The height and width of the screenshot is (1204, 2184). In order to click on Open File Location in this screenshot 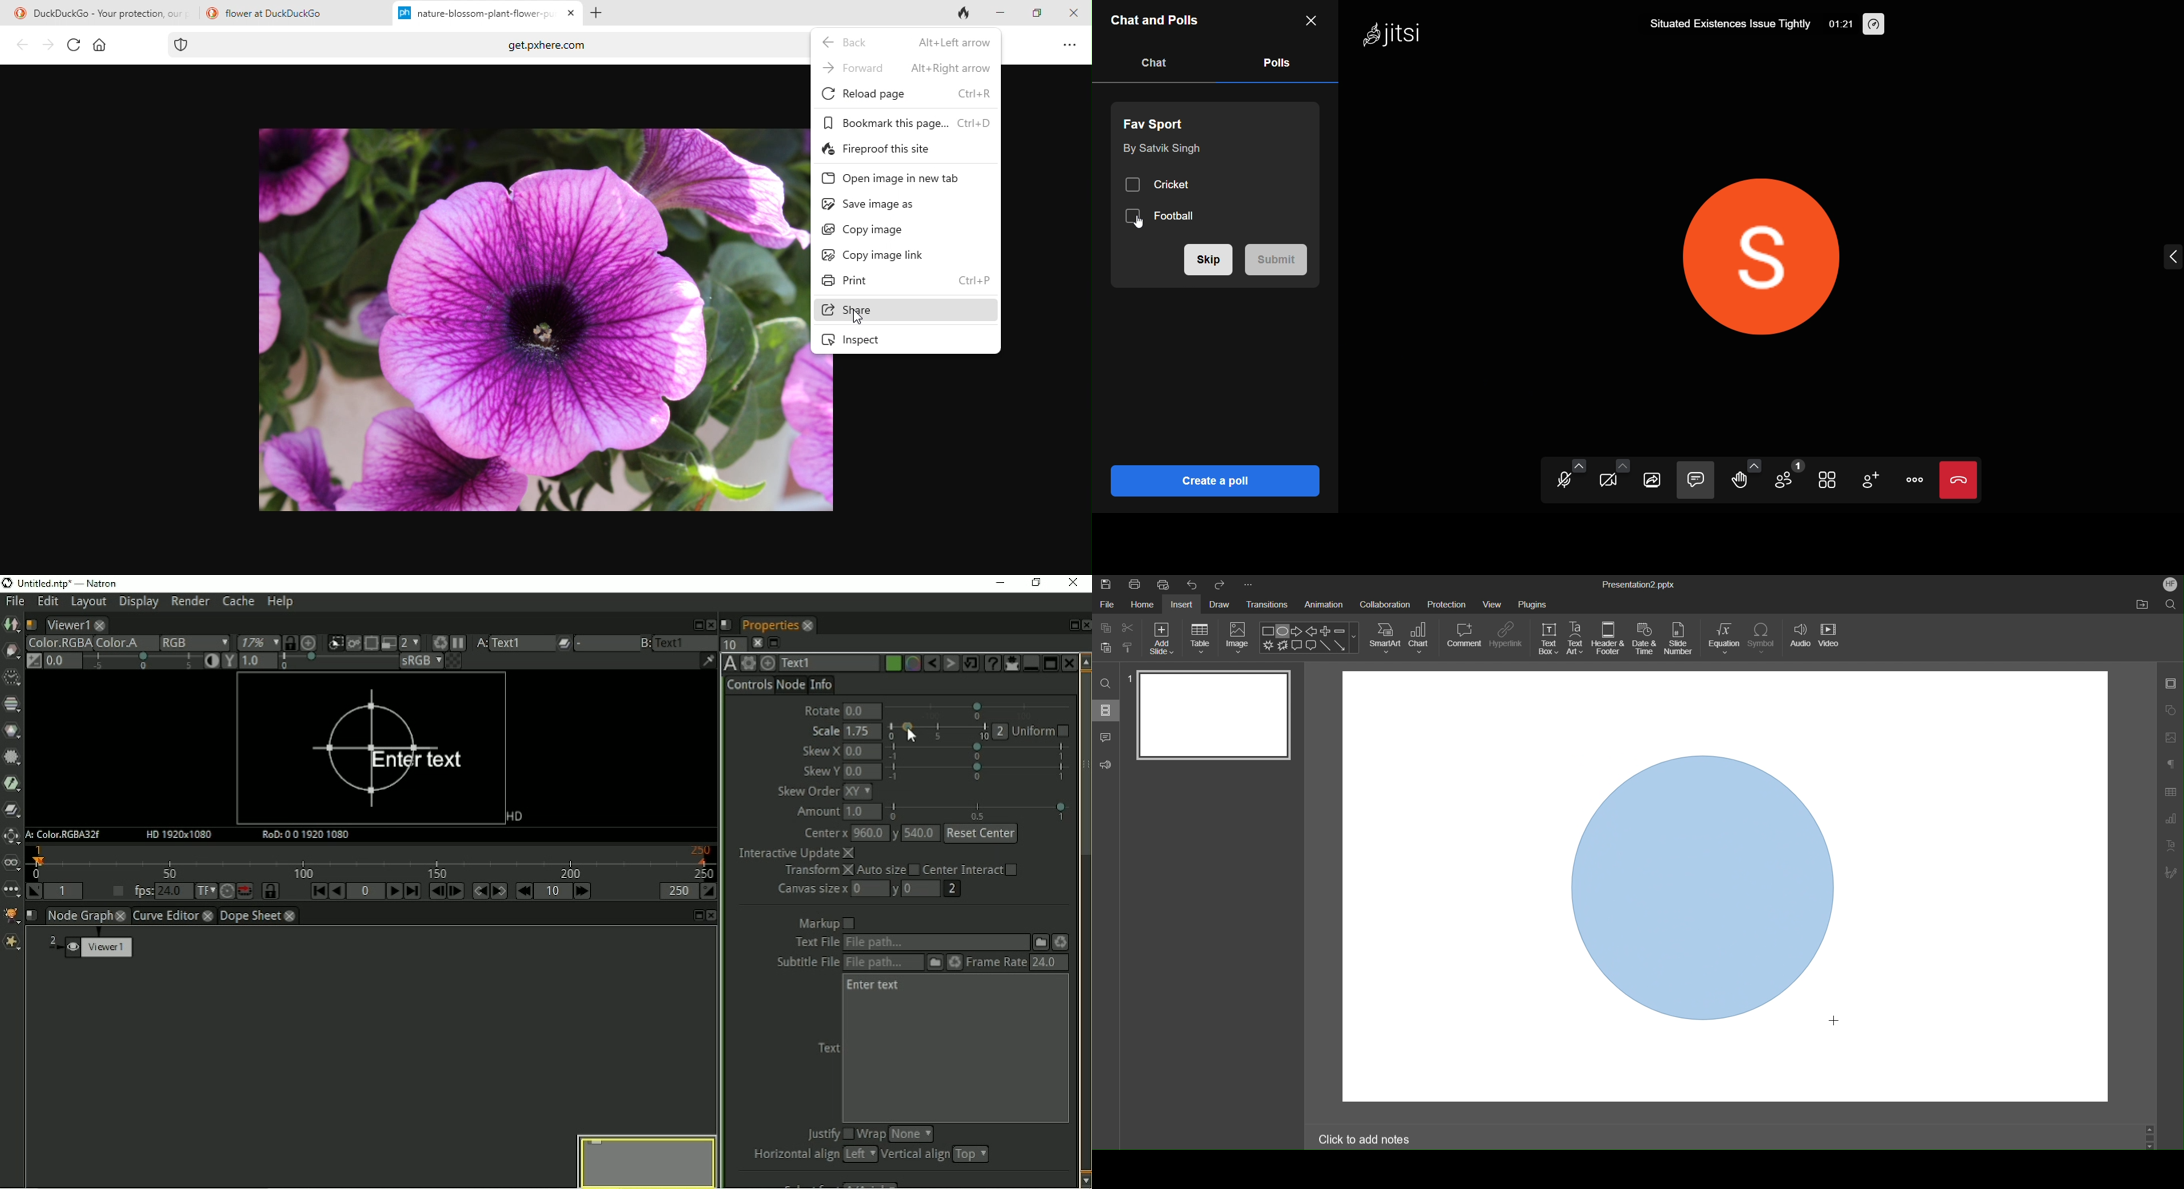, I will do `click(2142, 605)`.